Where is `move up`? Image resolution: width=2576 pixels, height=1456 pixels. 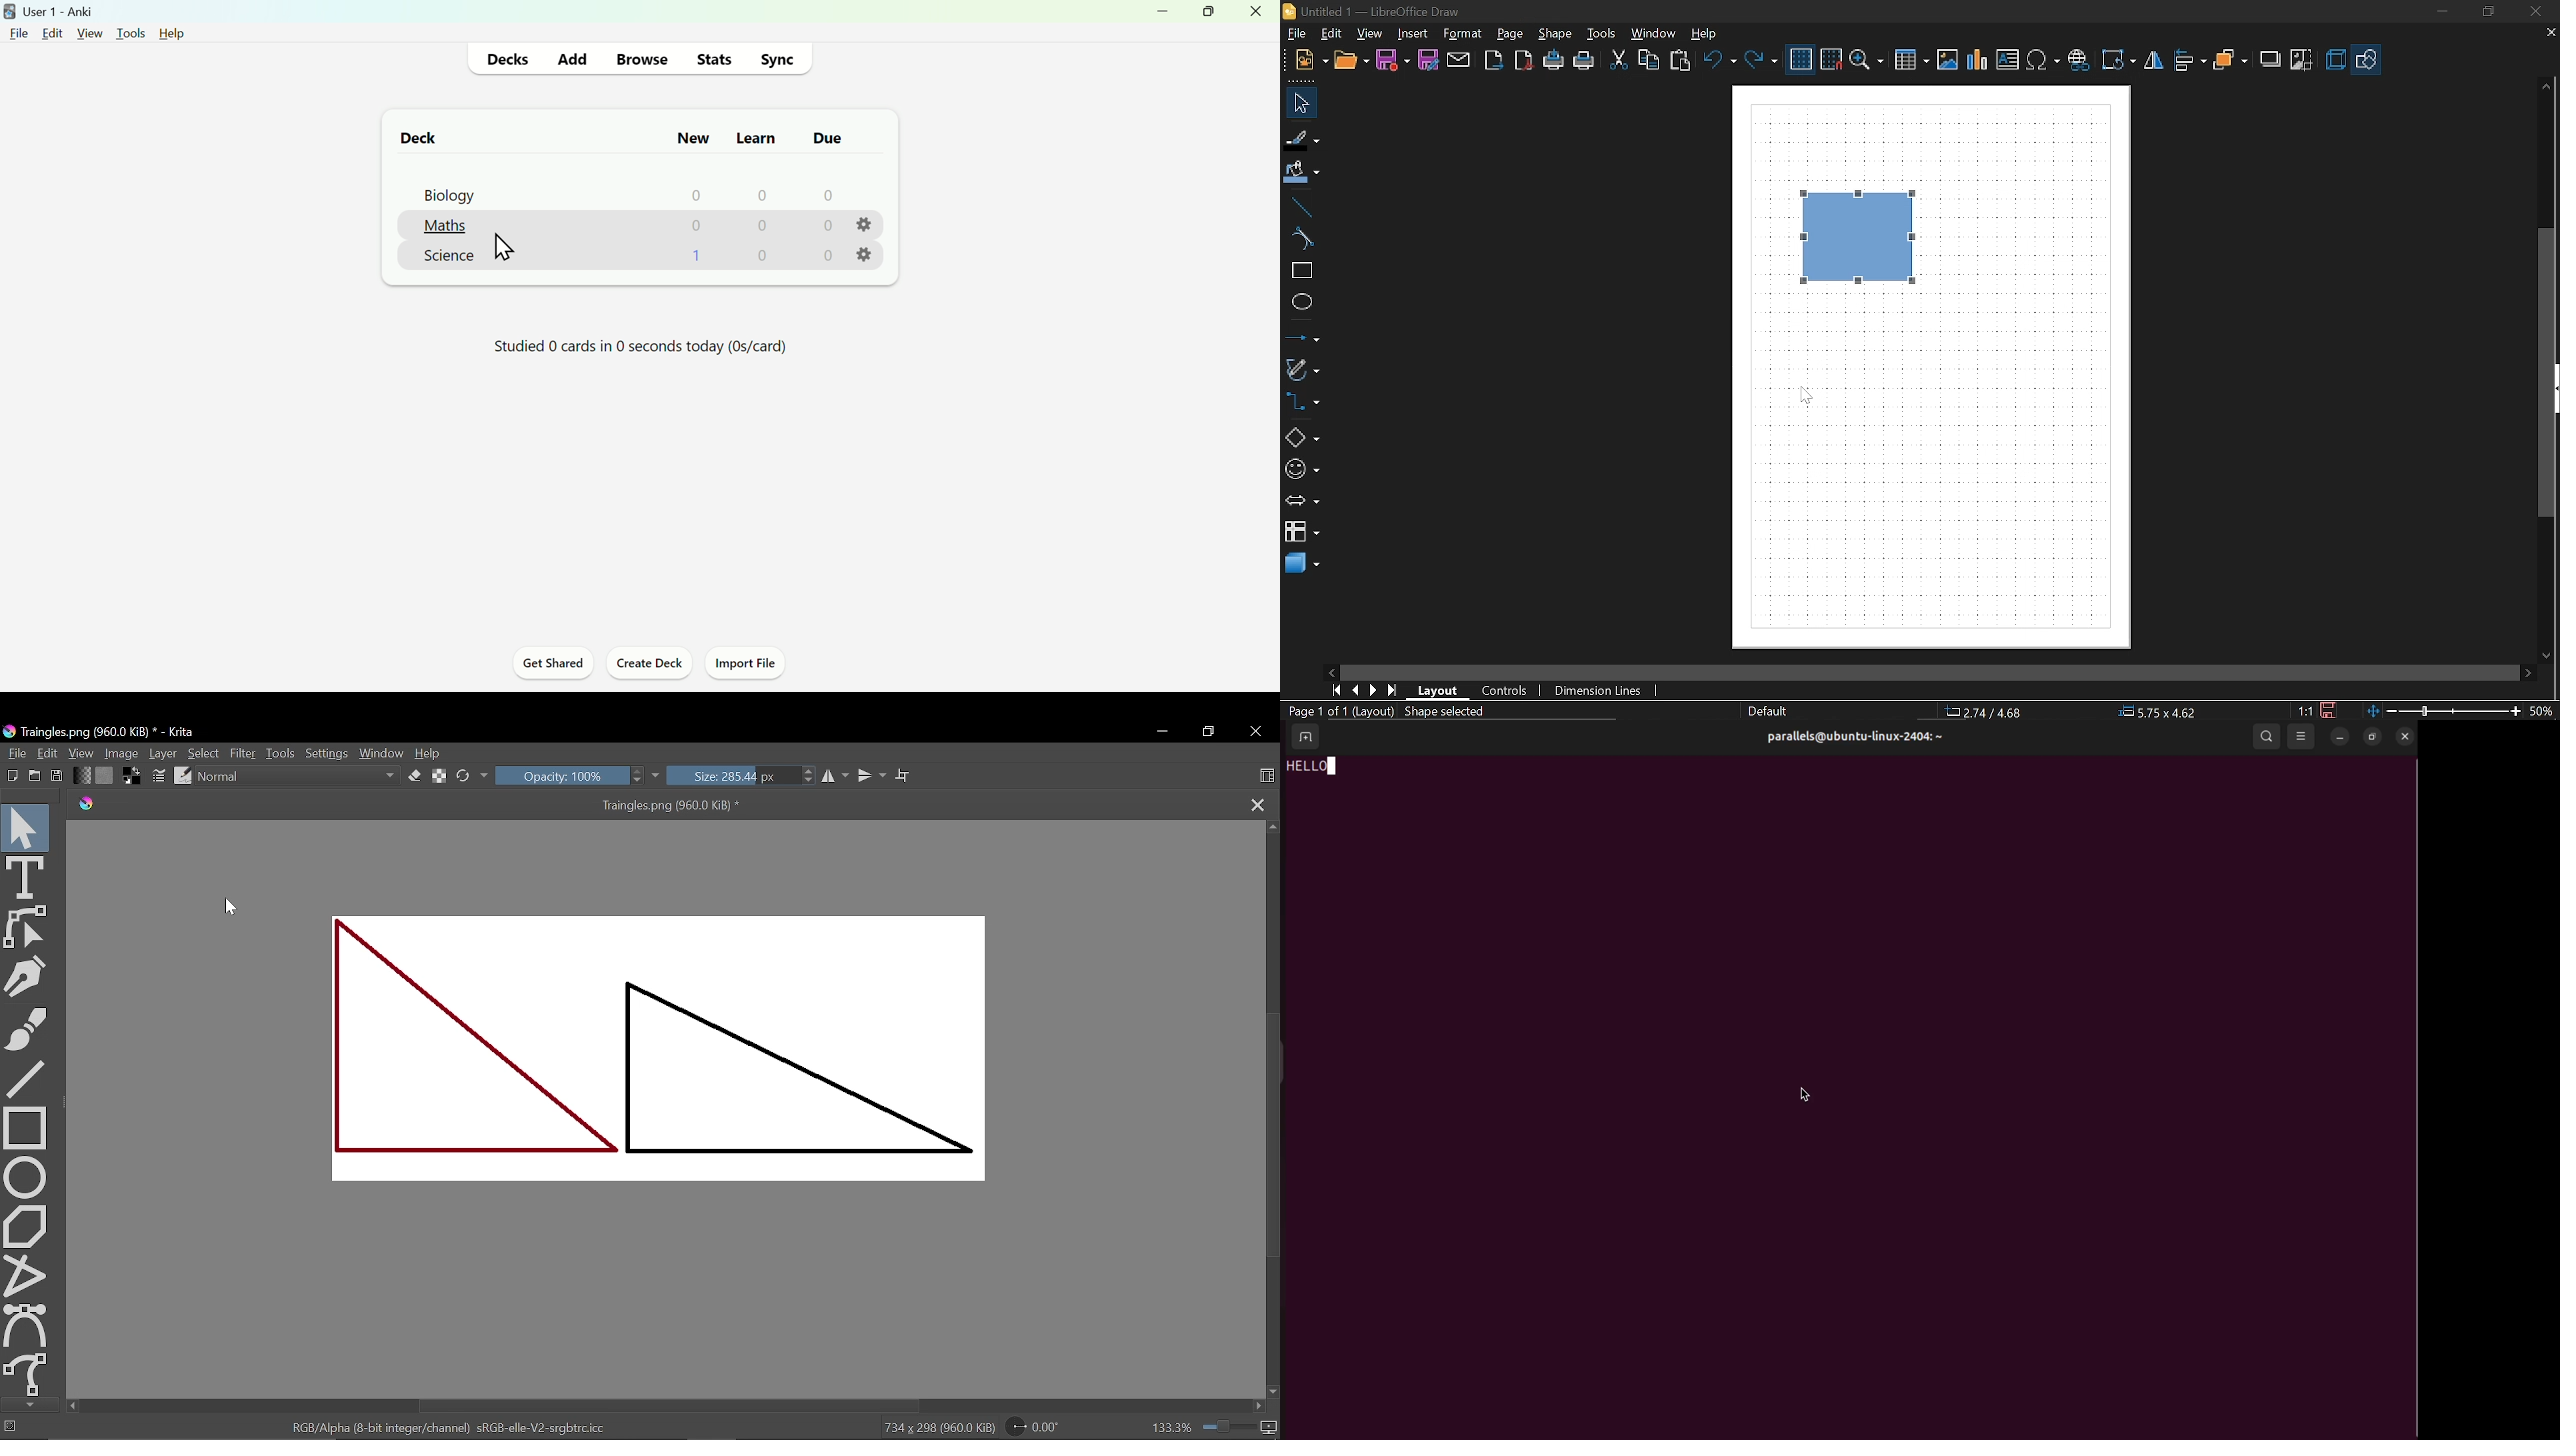 move up is located at coordinates (2543, 88).